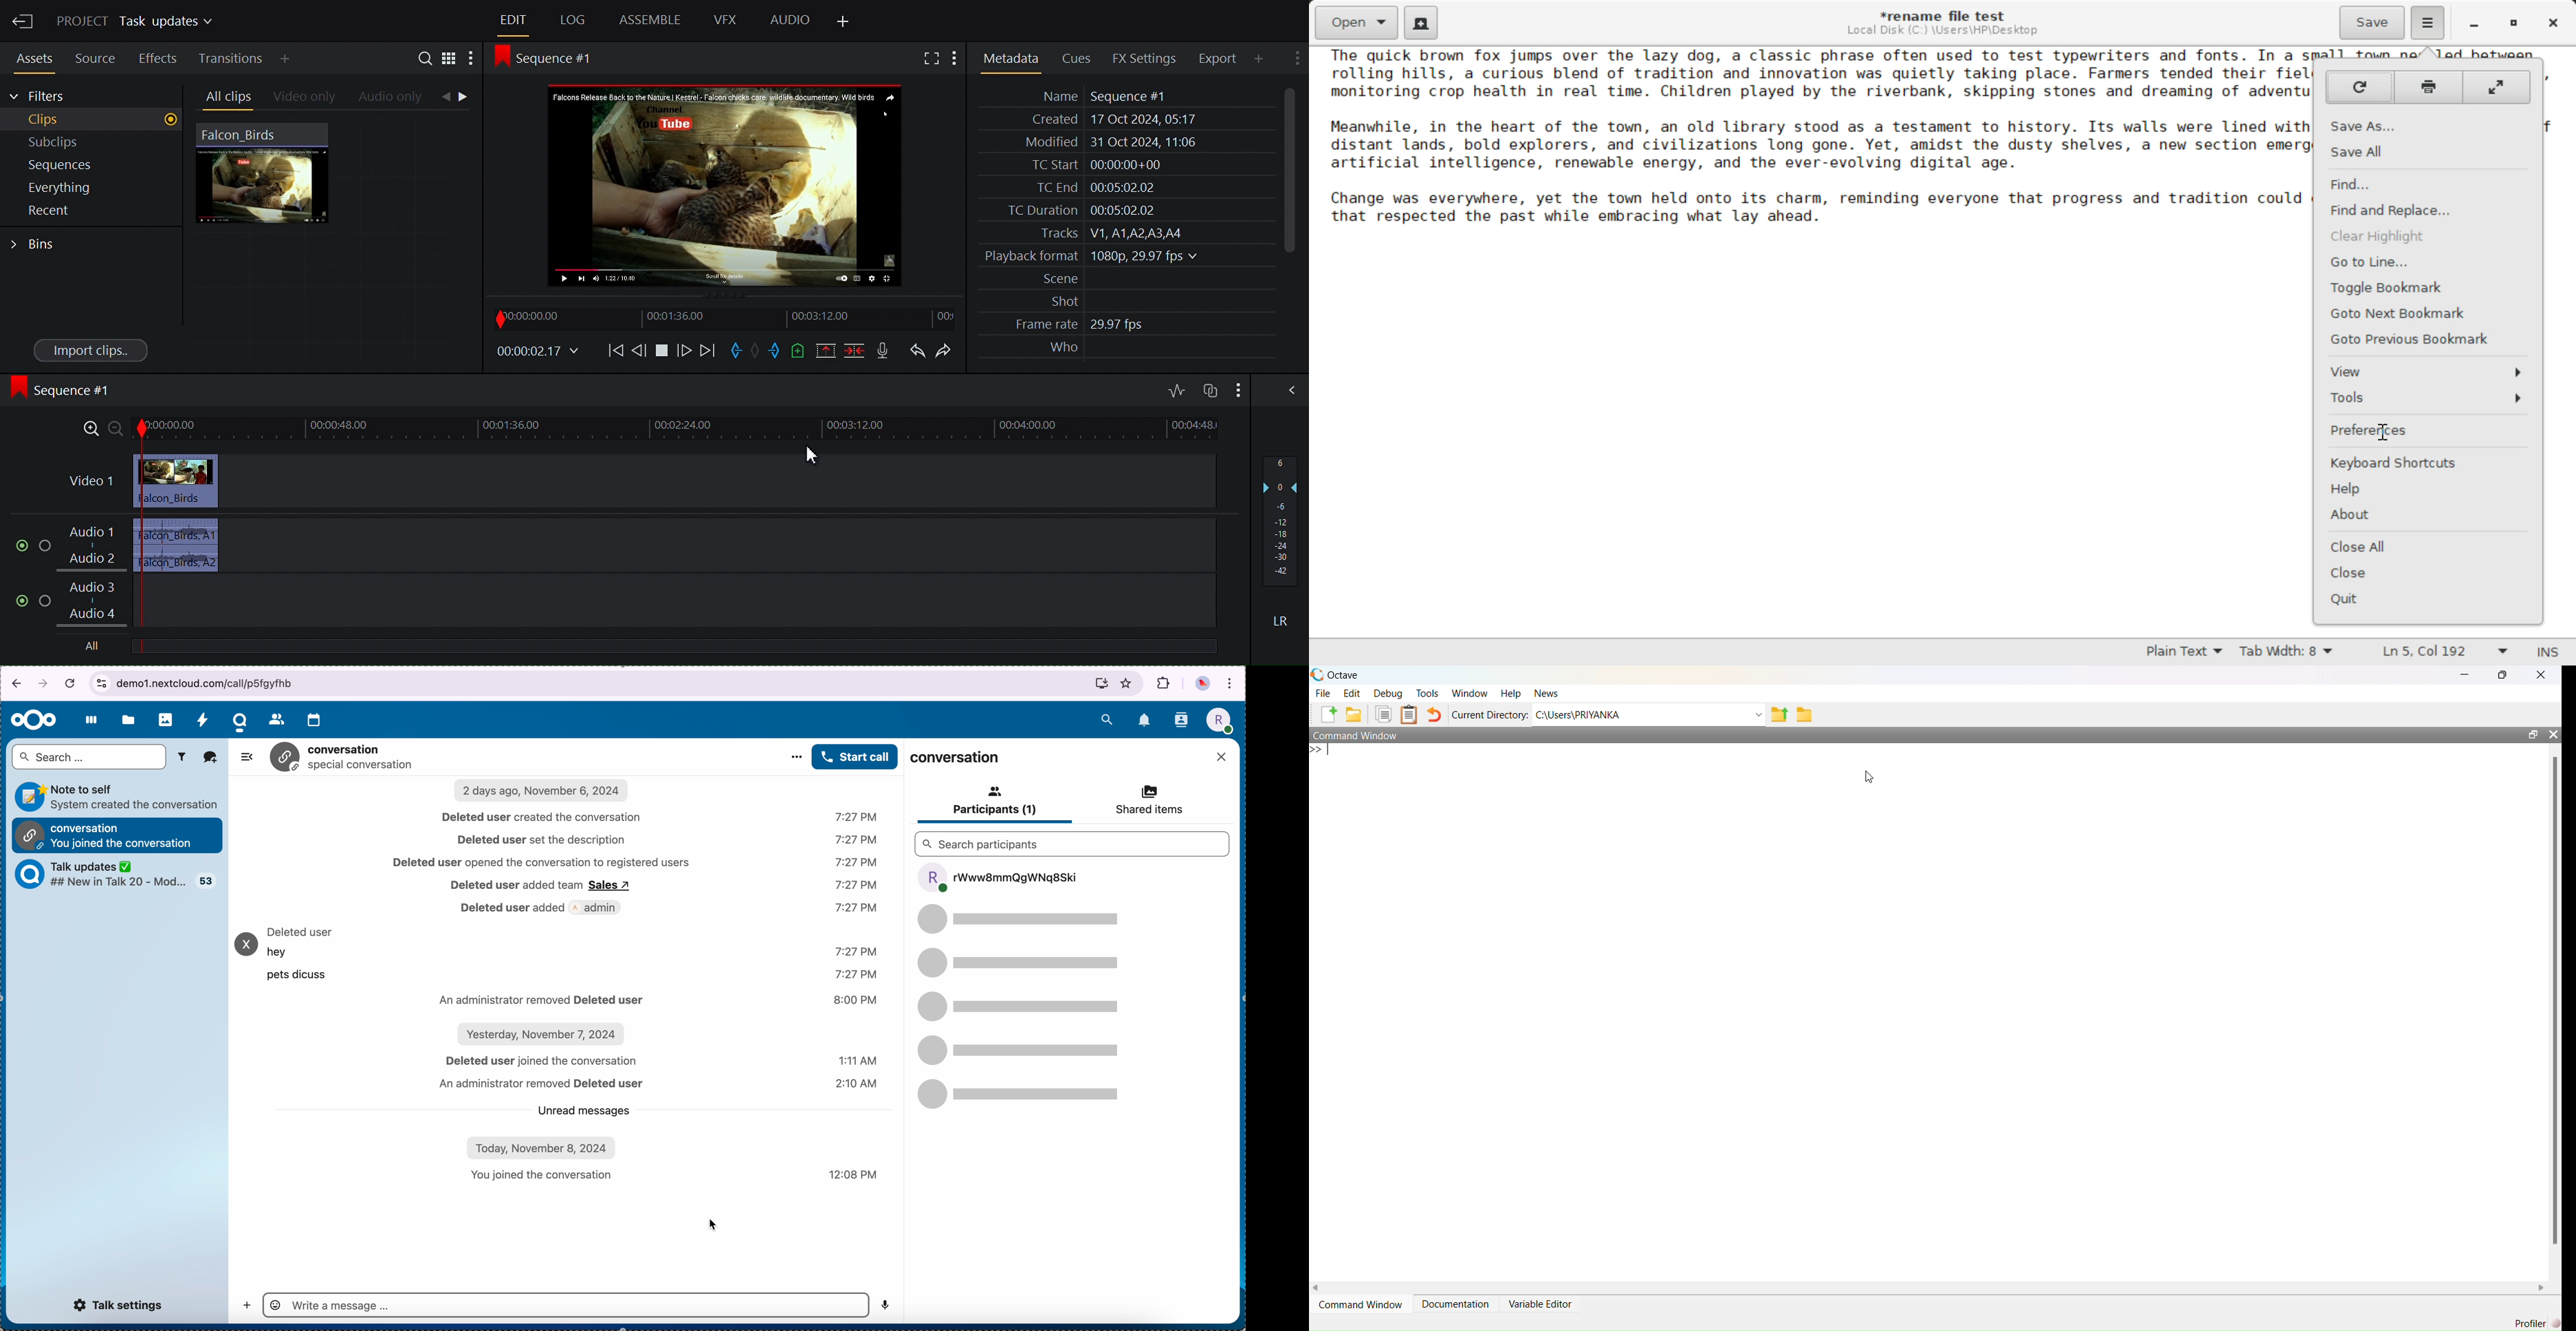  What do you see at coordinates (2382, 432) in the screenshot?
I see `Cursor Position` at bounding box center [2382, 432].